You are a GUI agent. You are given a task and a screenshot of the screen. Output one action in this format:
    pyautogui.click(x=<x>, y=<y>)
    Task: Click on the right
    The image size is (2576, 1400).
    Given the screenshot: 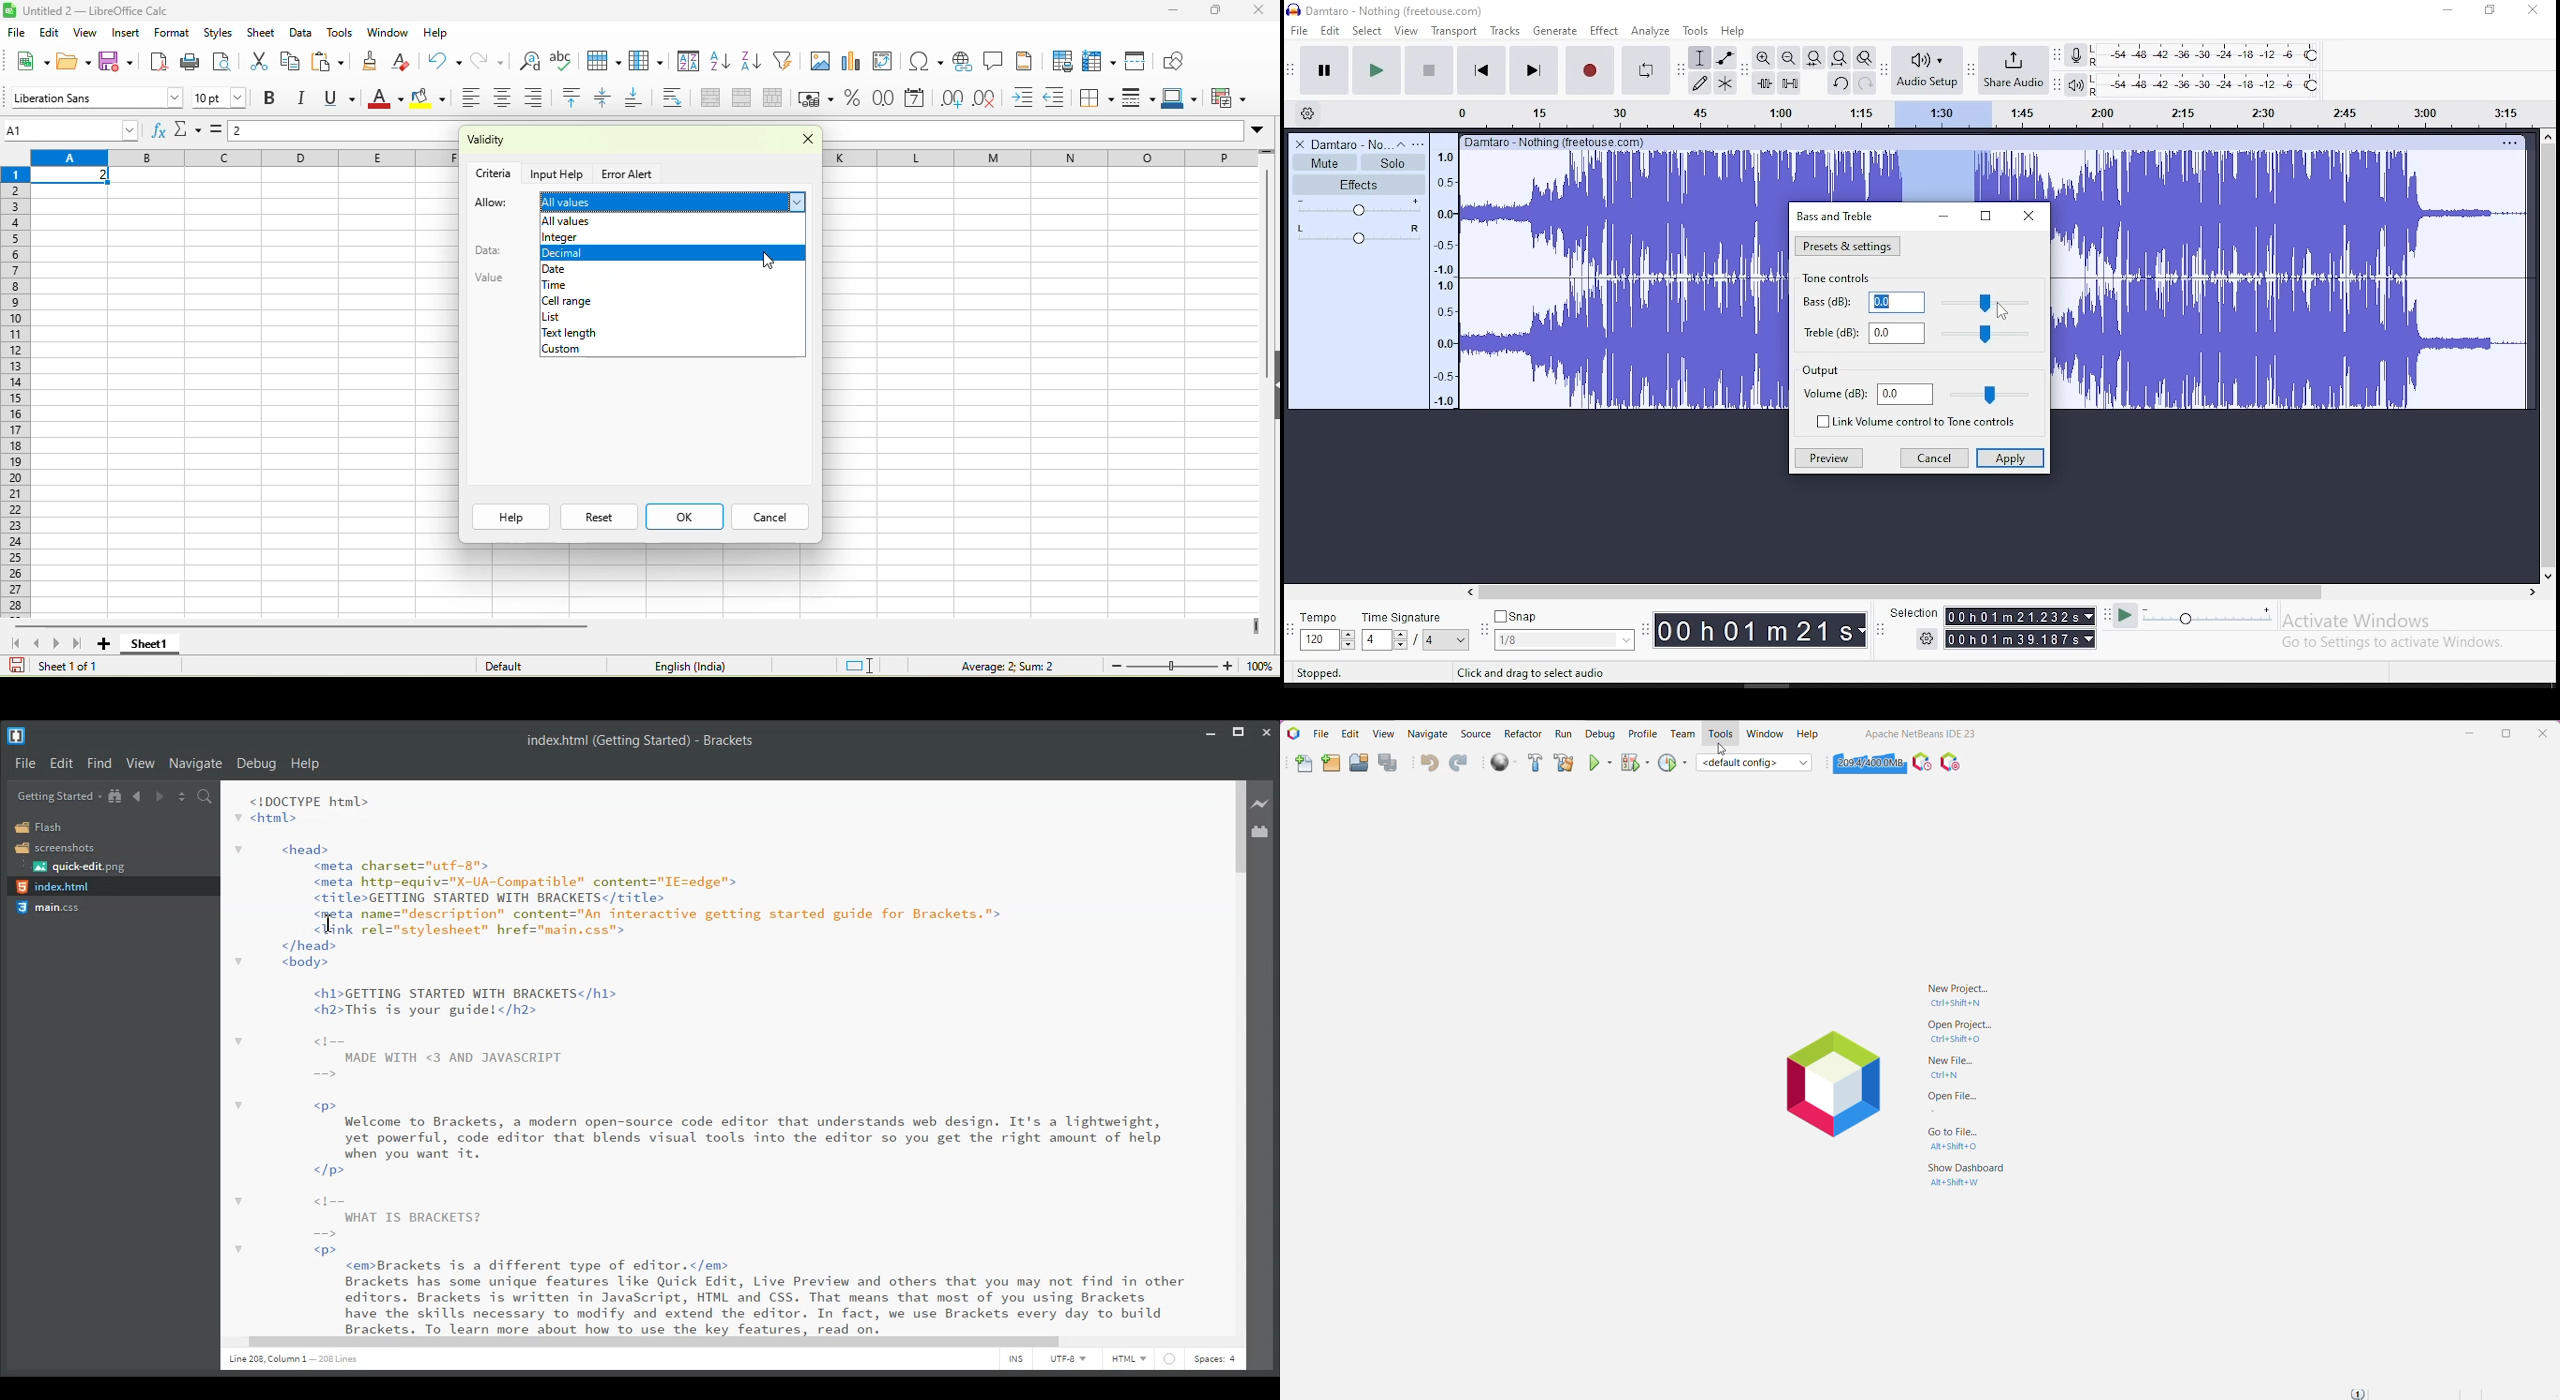 What is the action you would take?
    pyautogui.click(x=2531, y=592)
    